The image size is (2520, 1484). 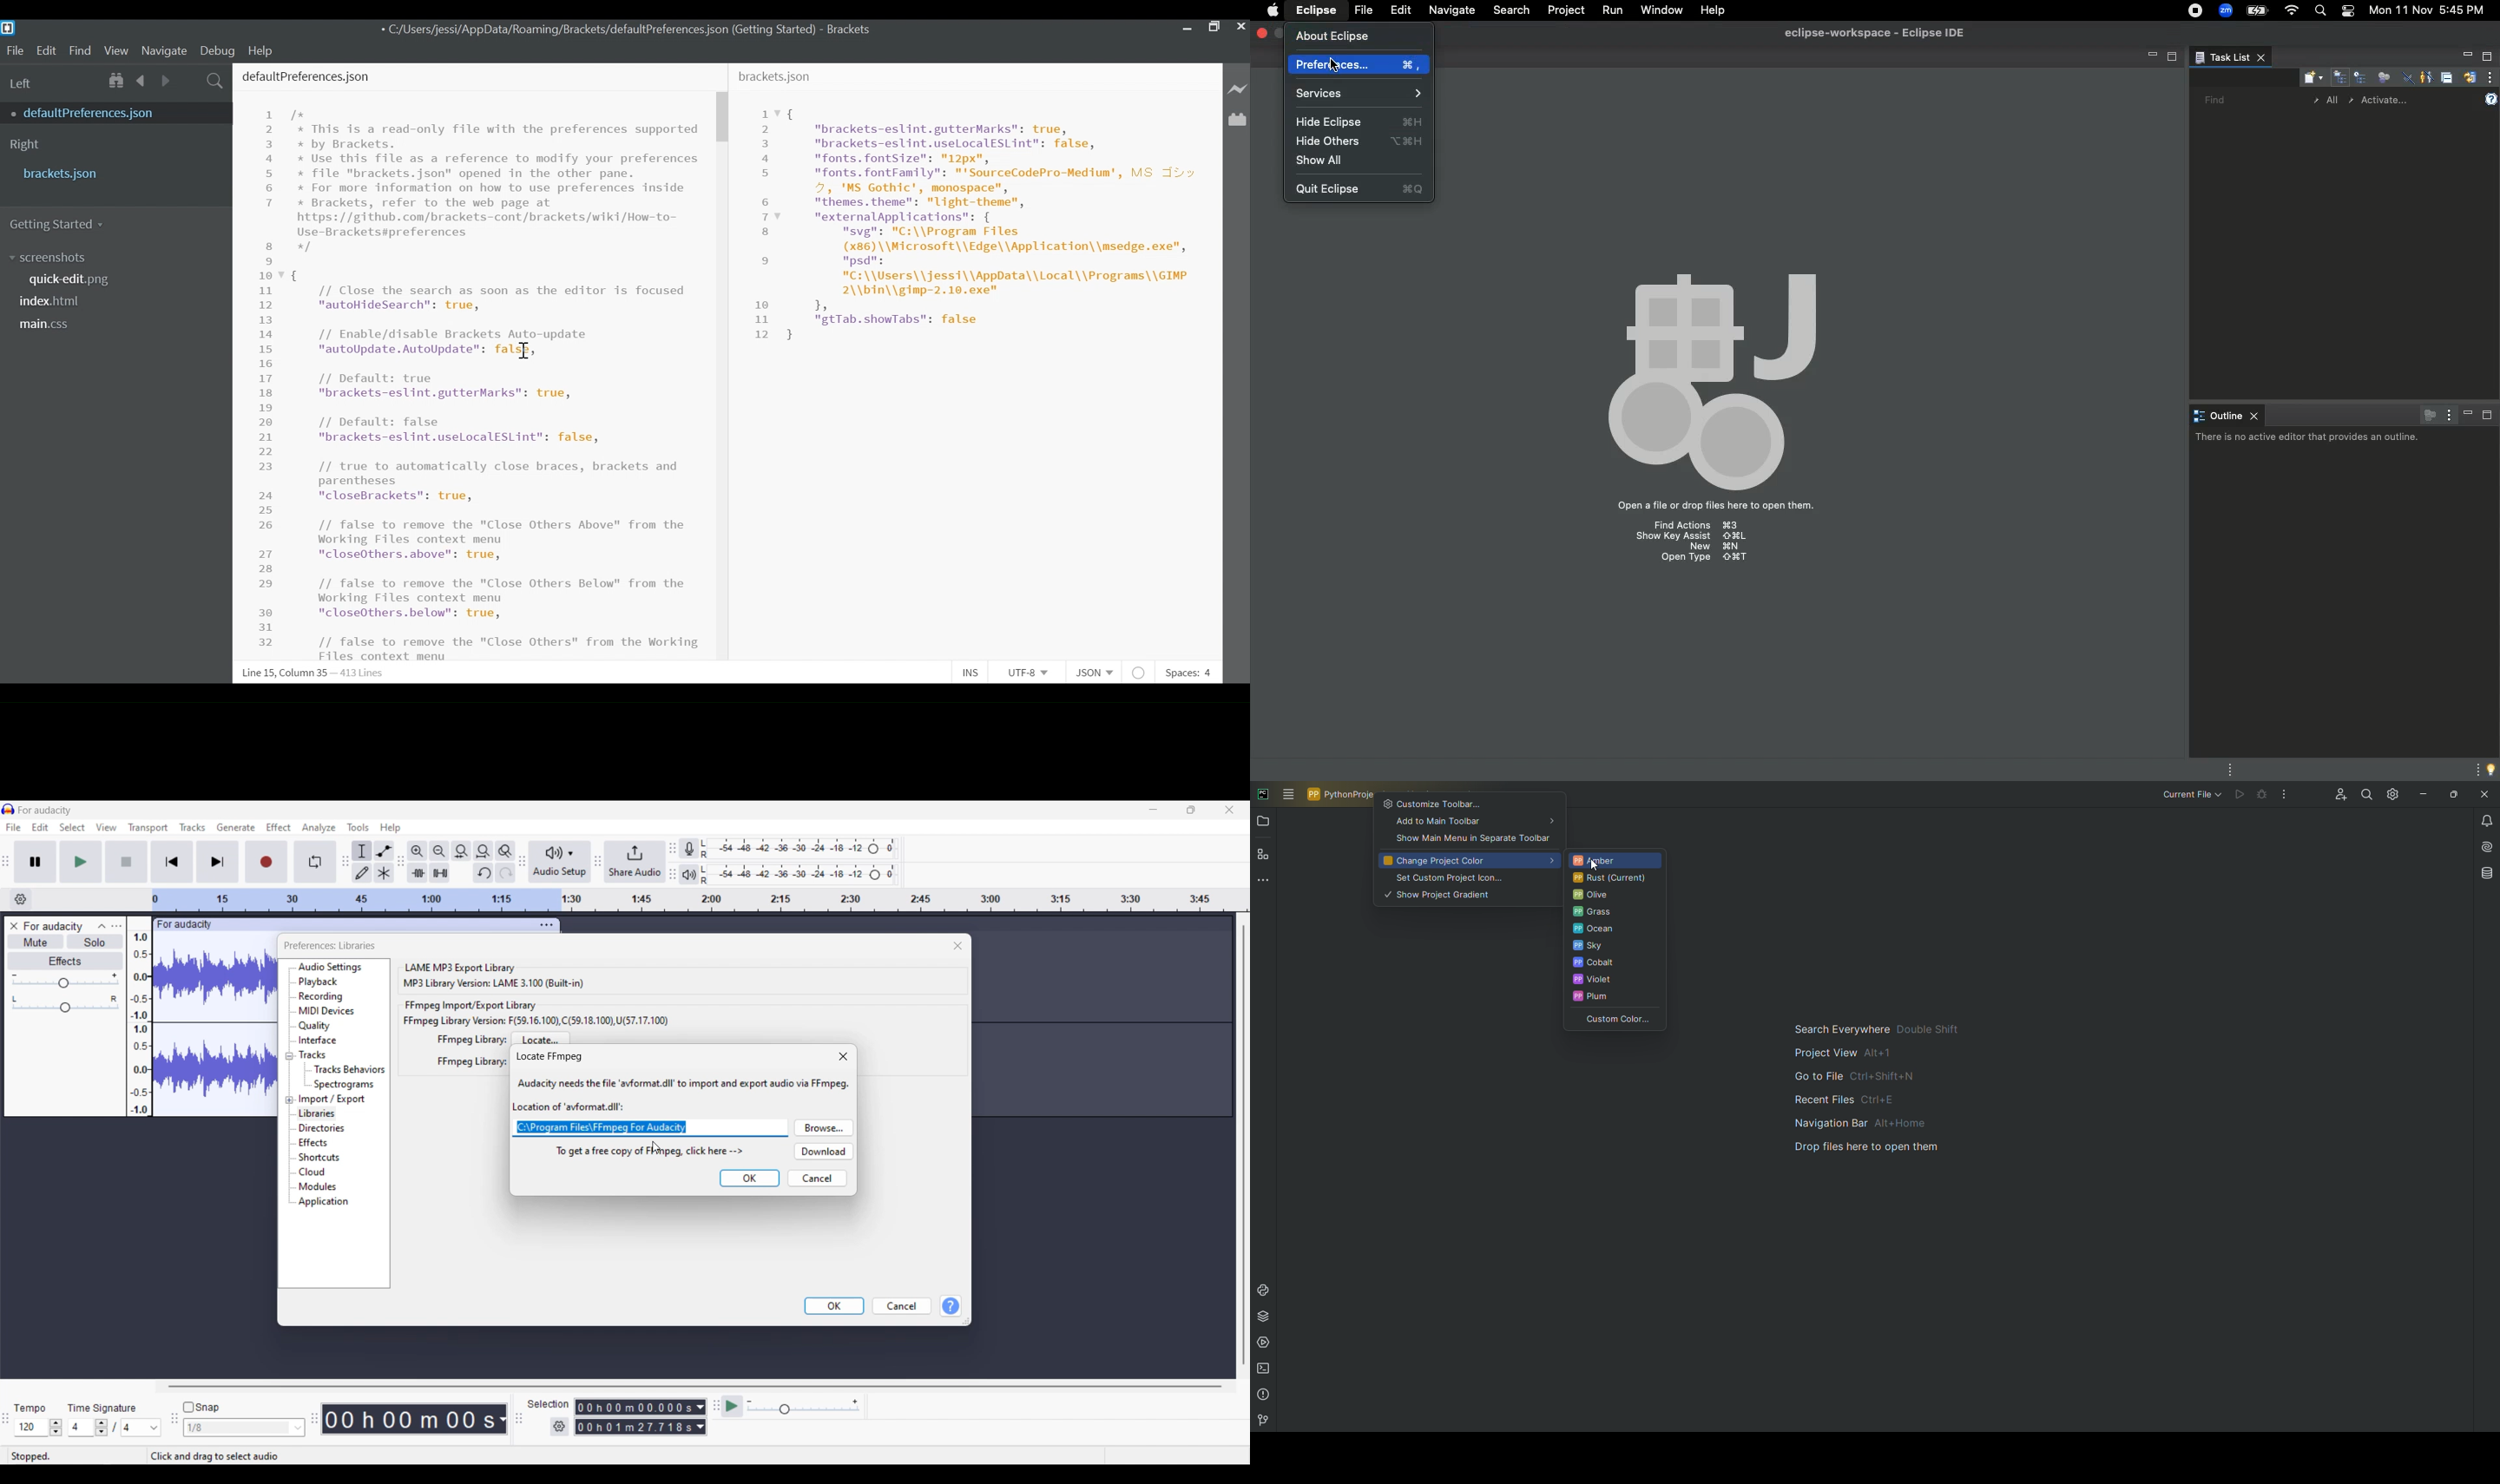 What do you see at coordinates (2327, 101) in the screenshot?
I see `All` at bounding box center [2327, 101].